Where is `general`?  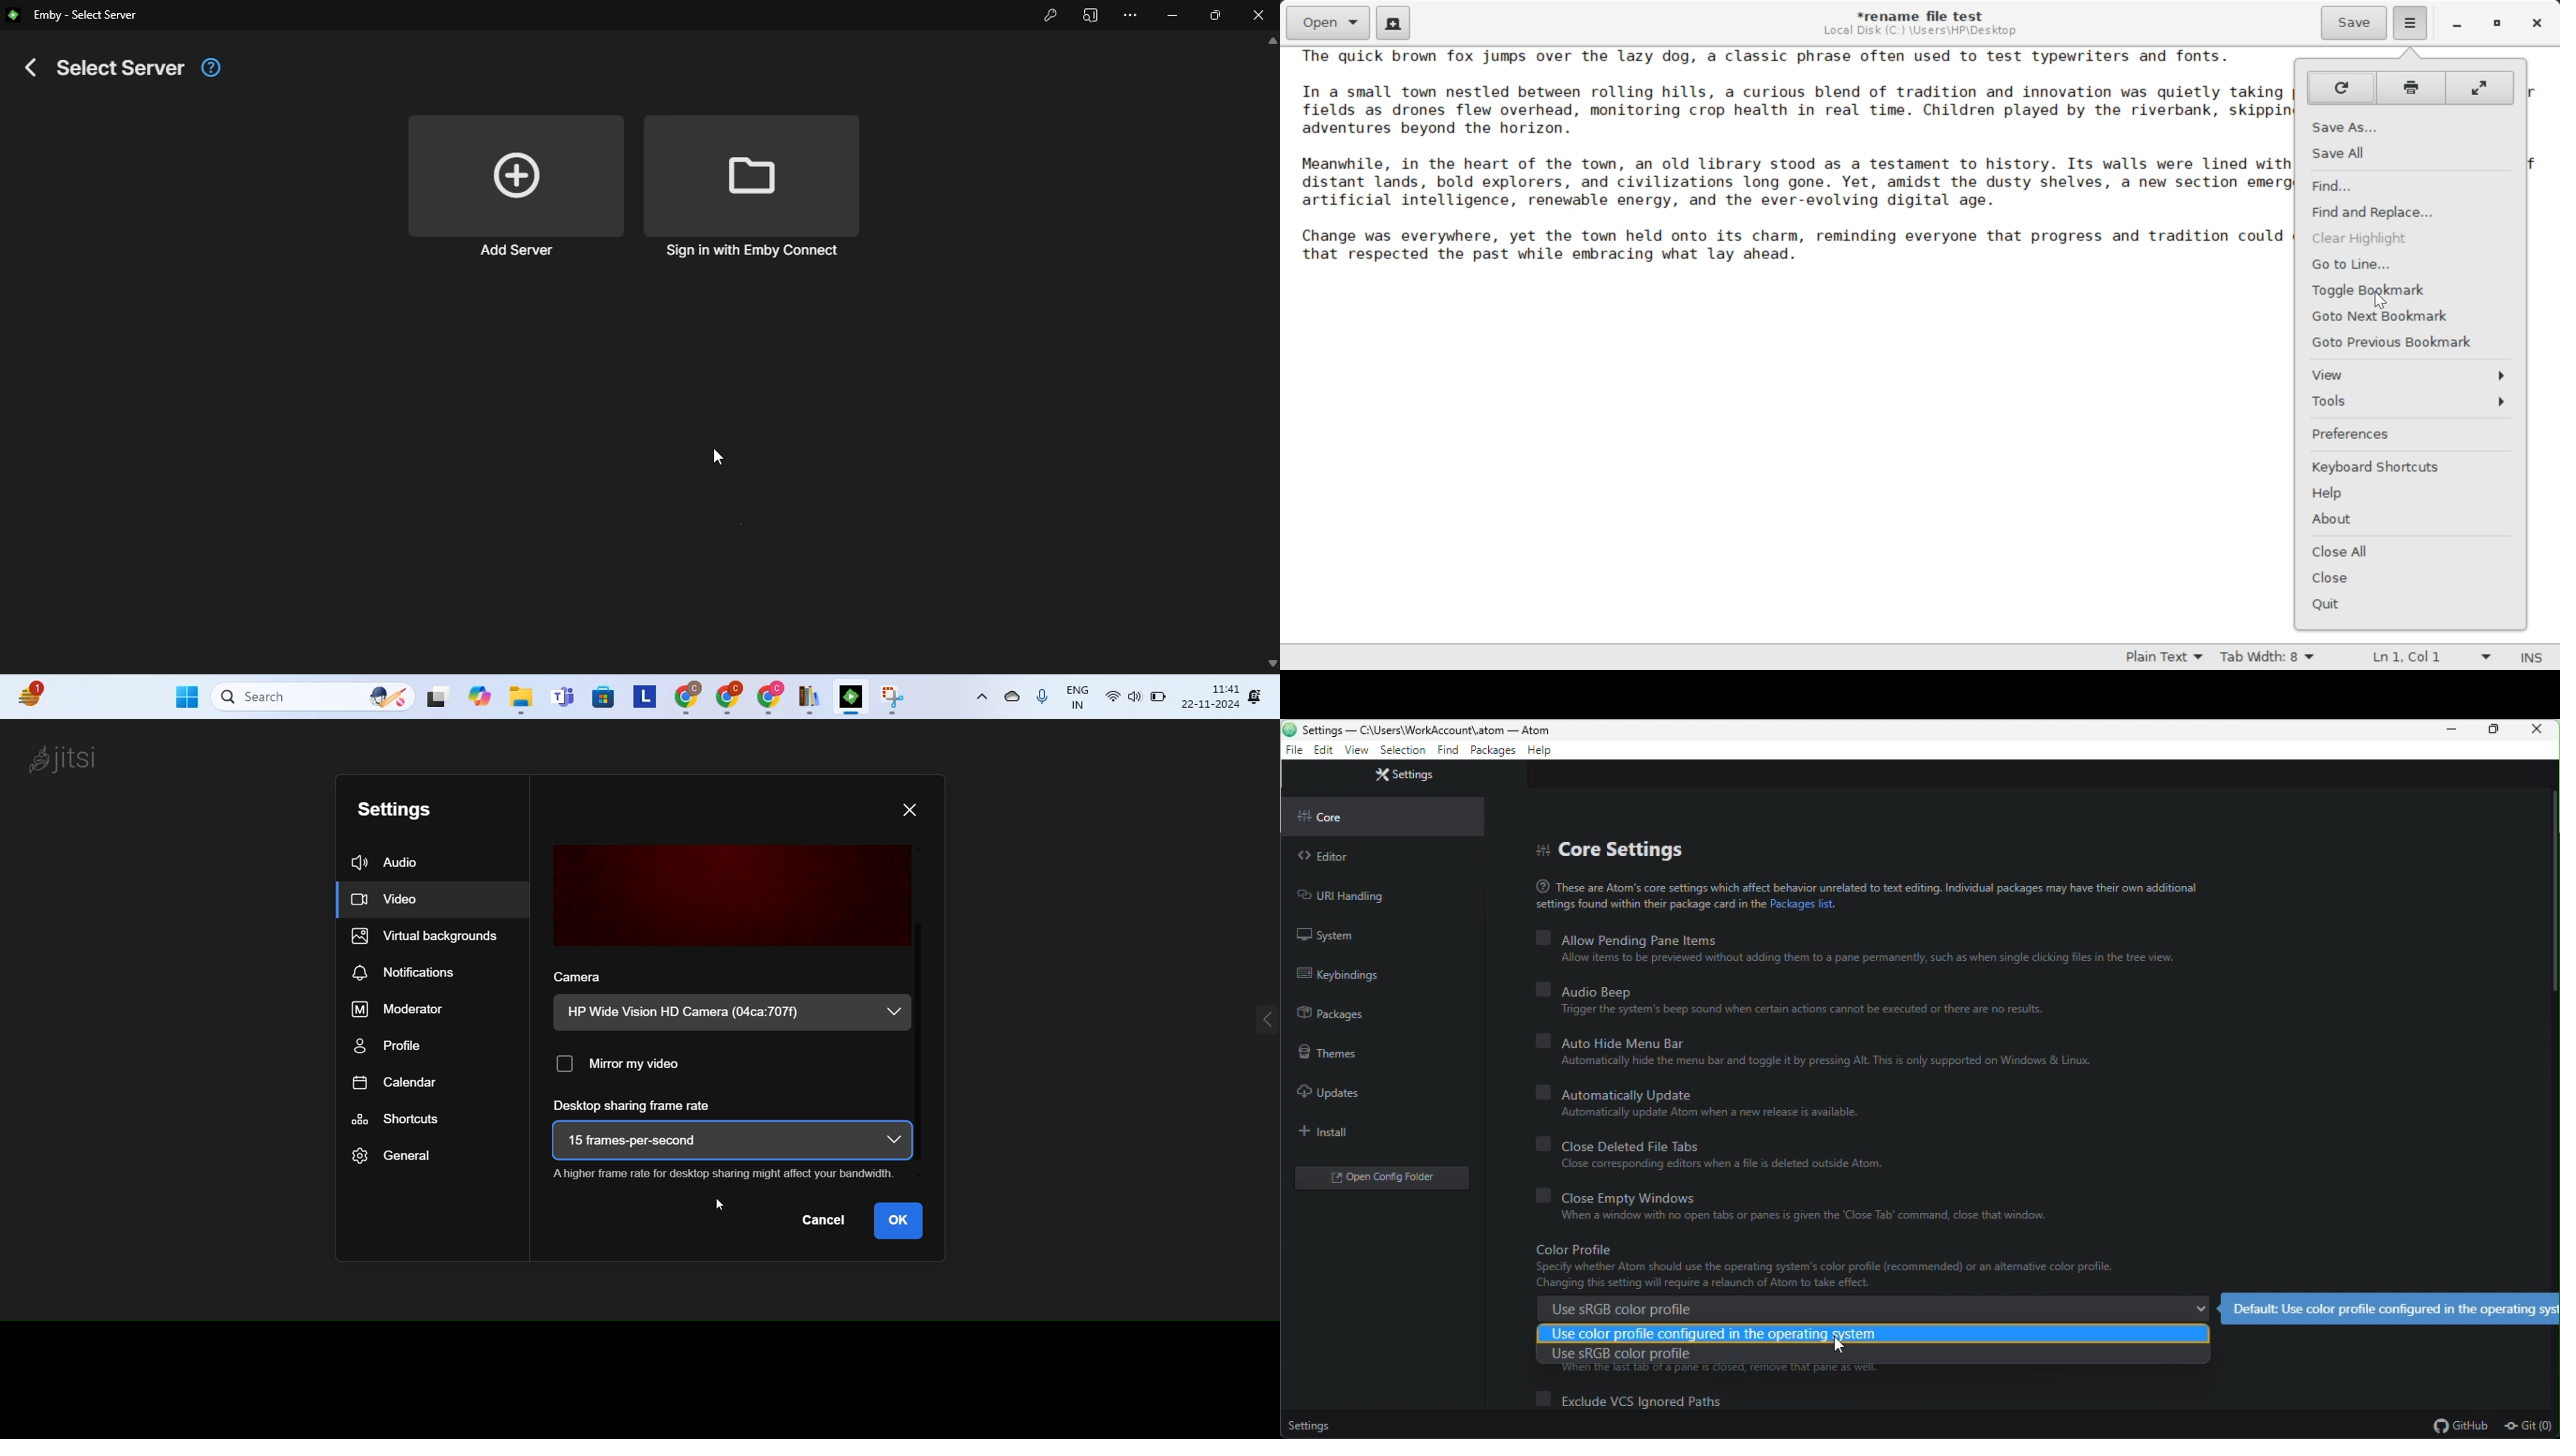 general is located at coordinates (393, 1158).